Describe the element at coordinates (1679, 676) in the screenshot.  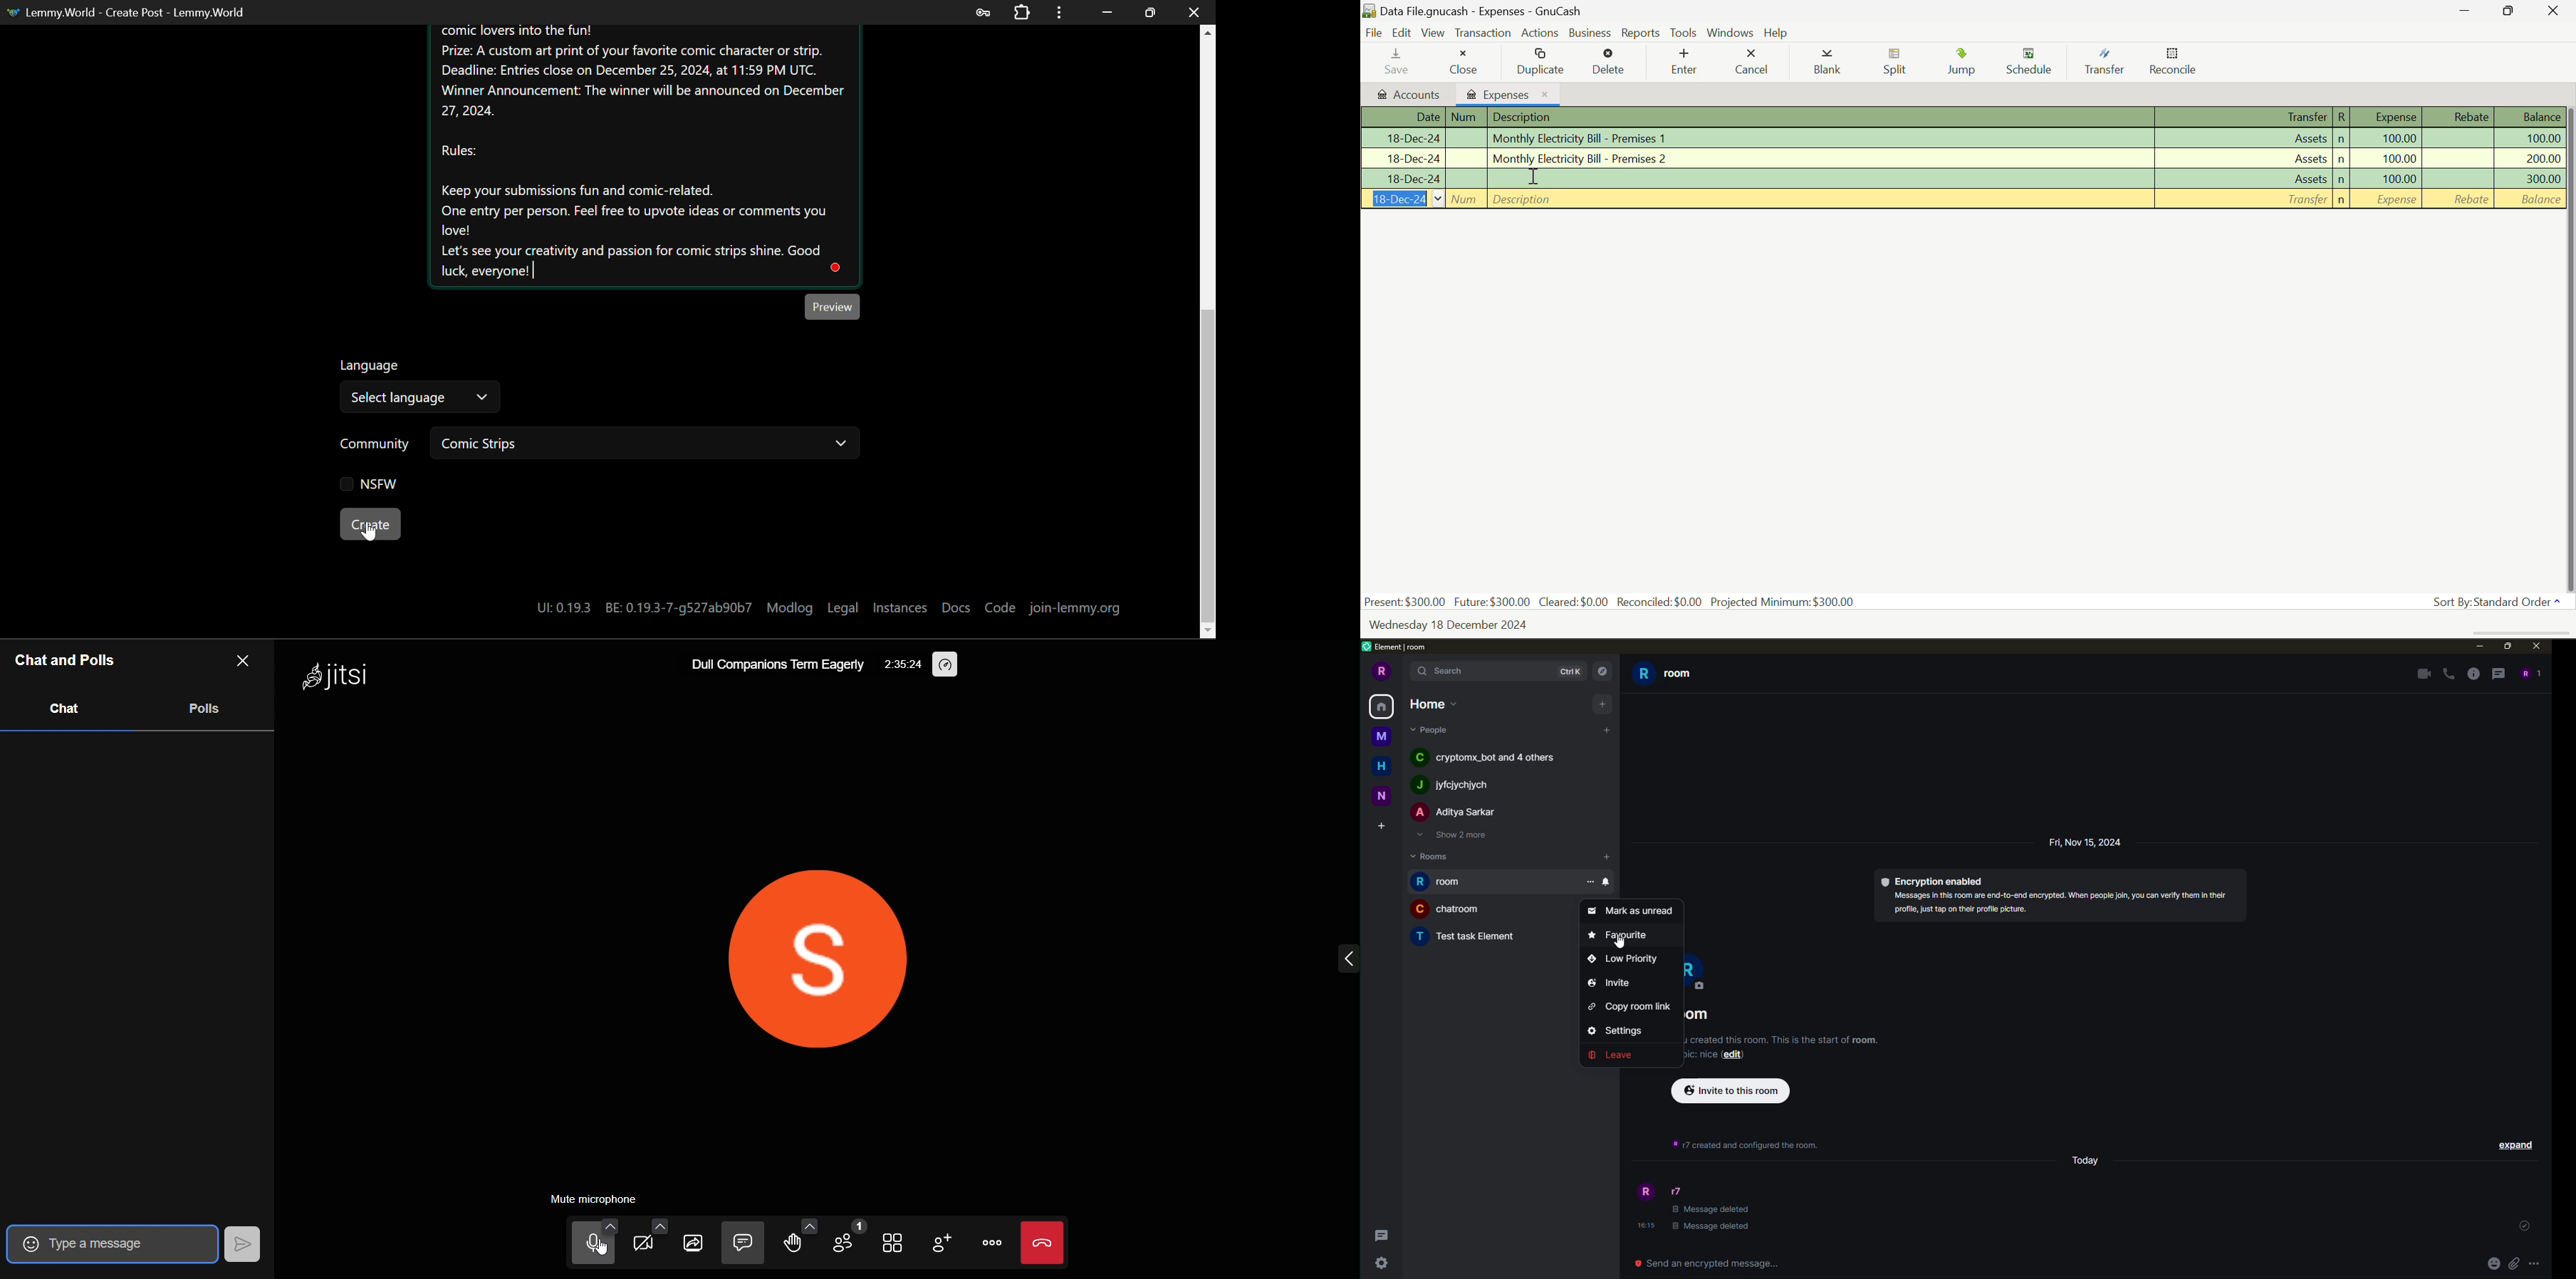
I see `r room` at that location.